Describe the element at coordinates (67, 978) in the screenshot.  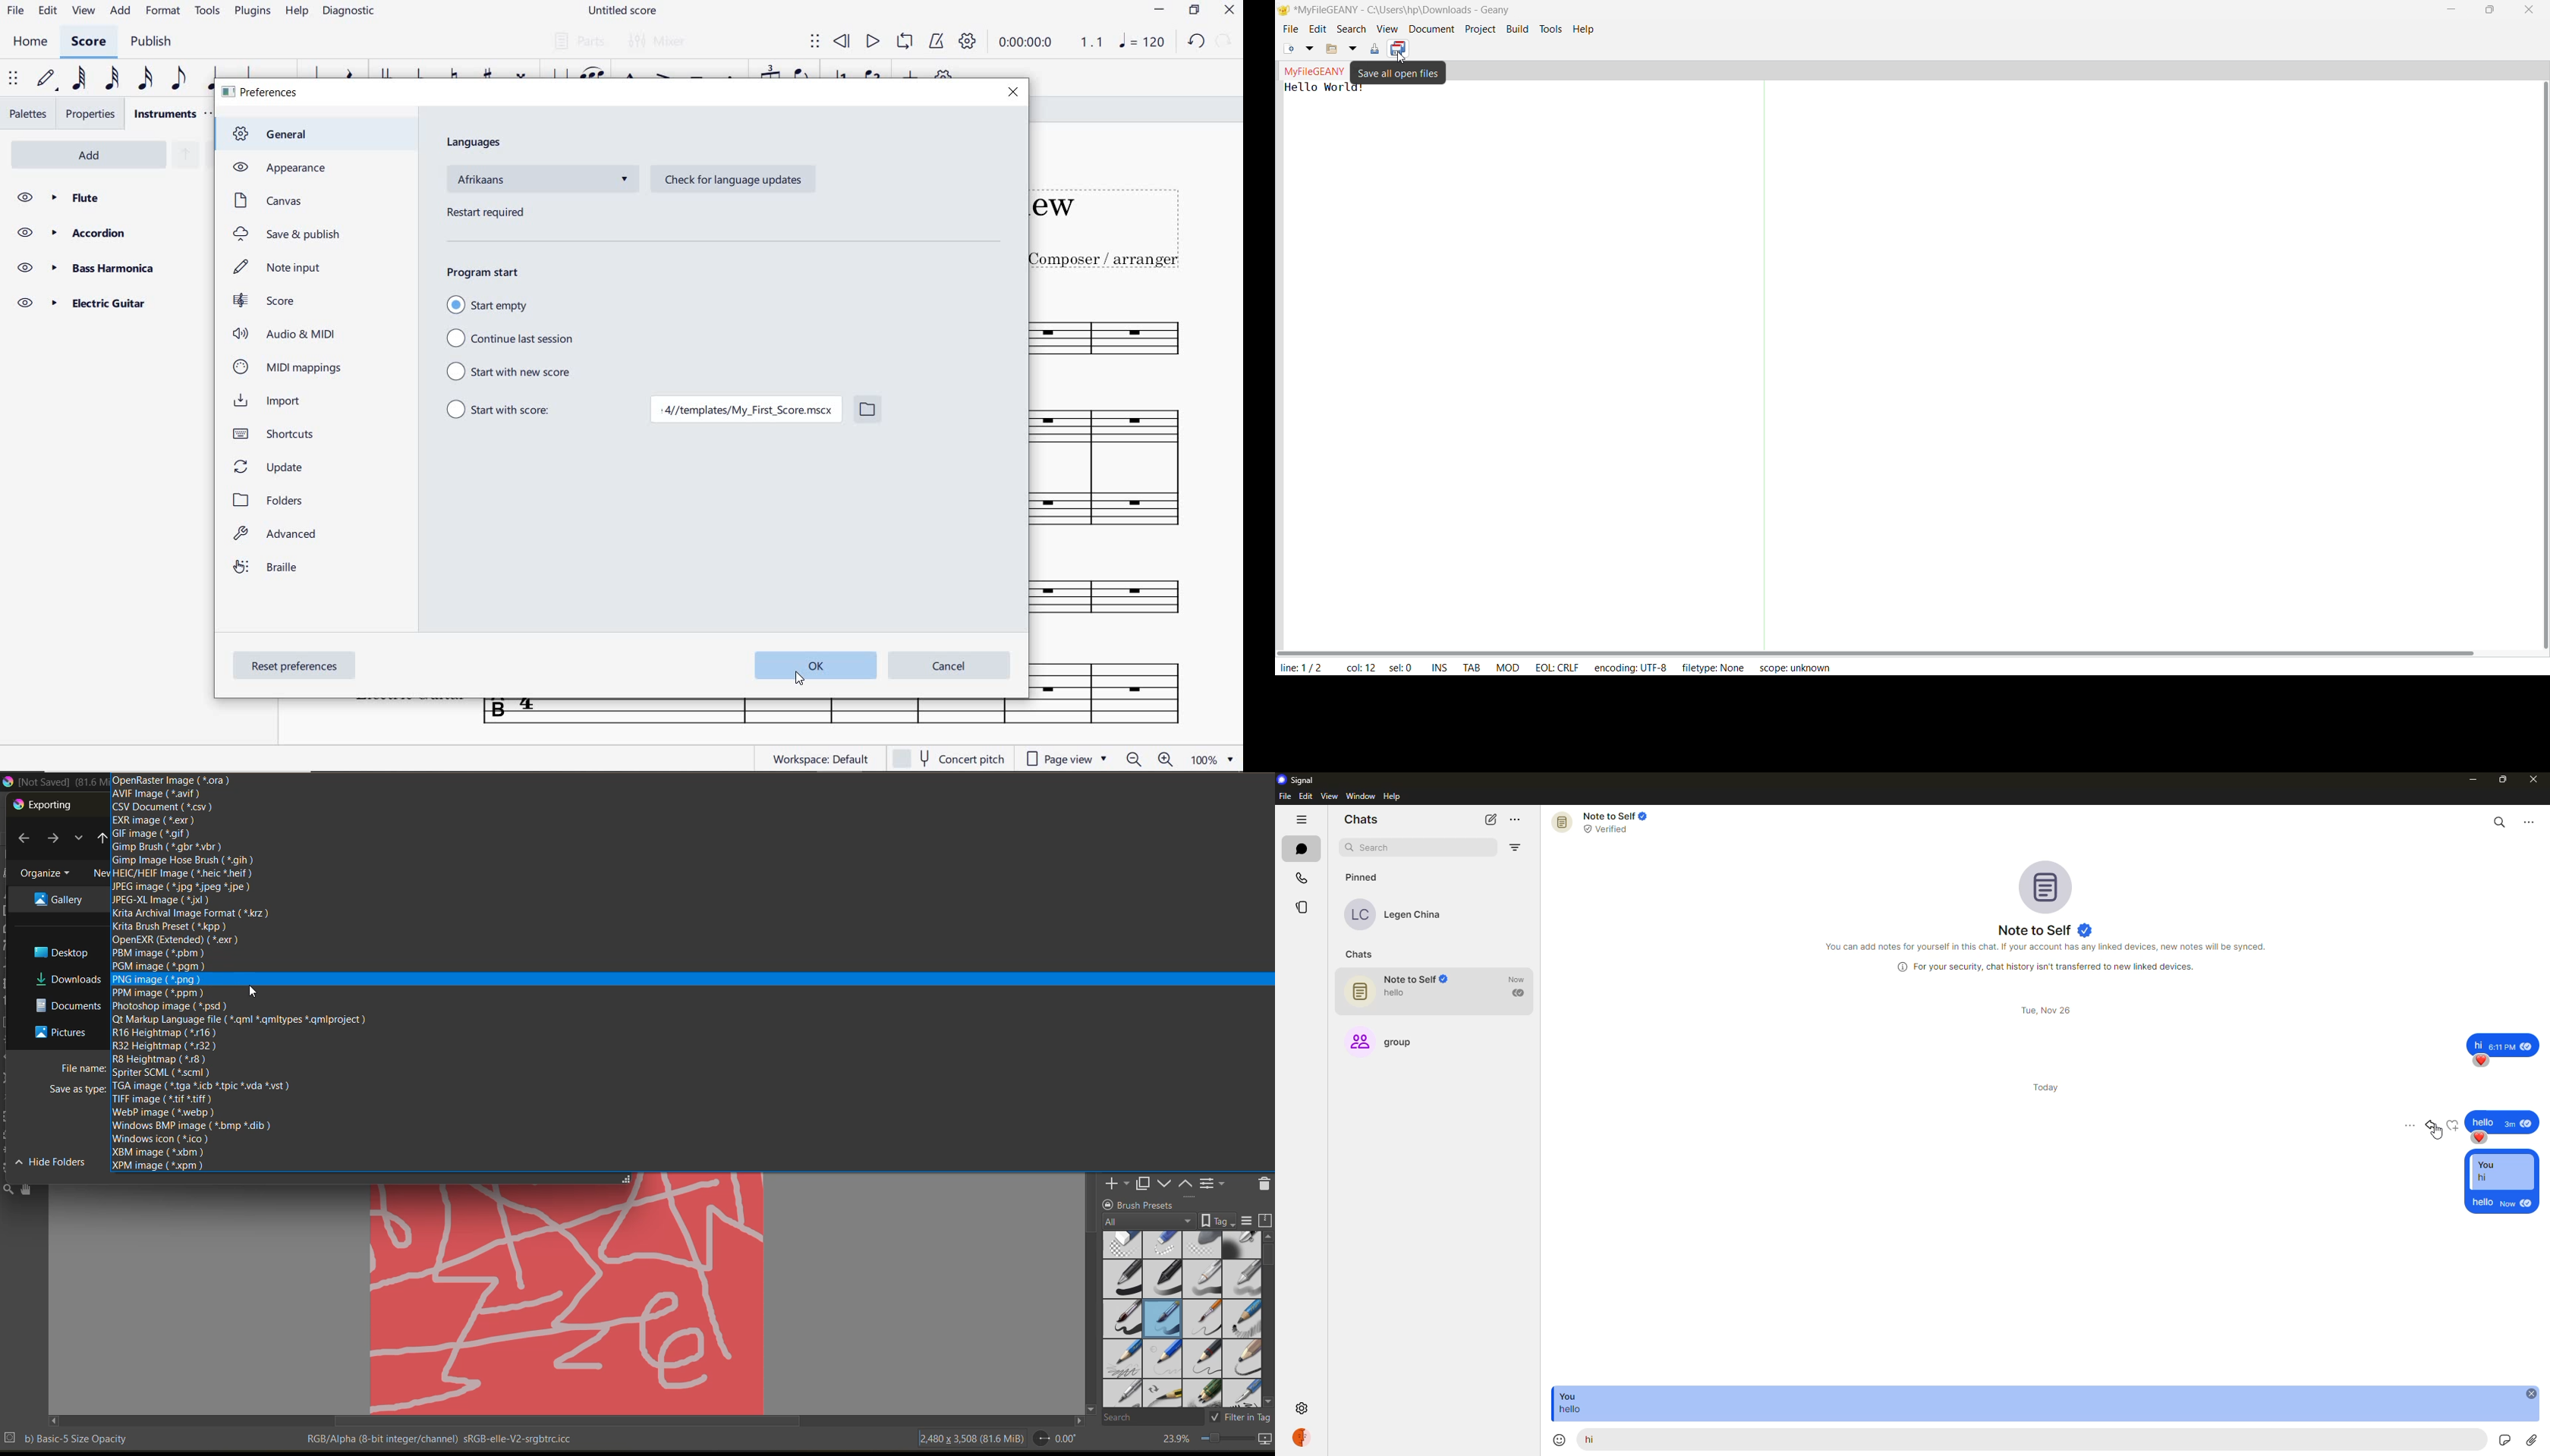
I see `folder destination` at that location.